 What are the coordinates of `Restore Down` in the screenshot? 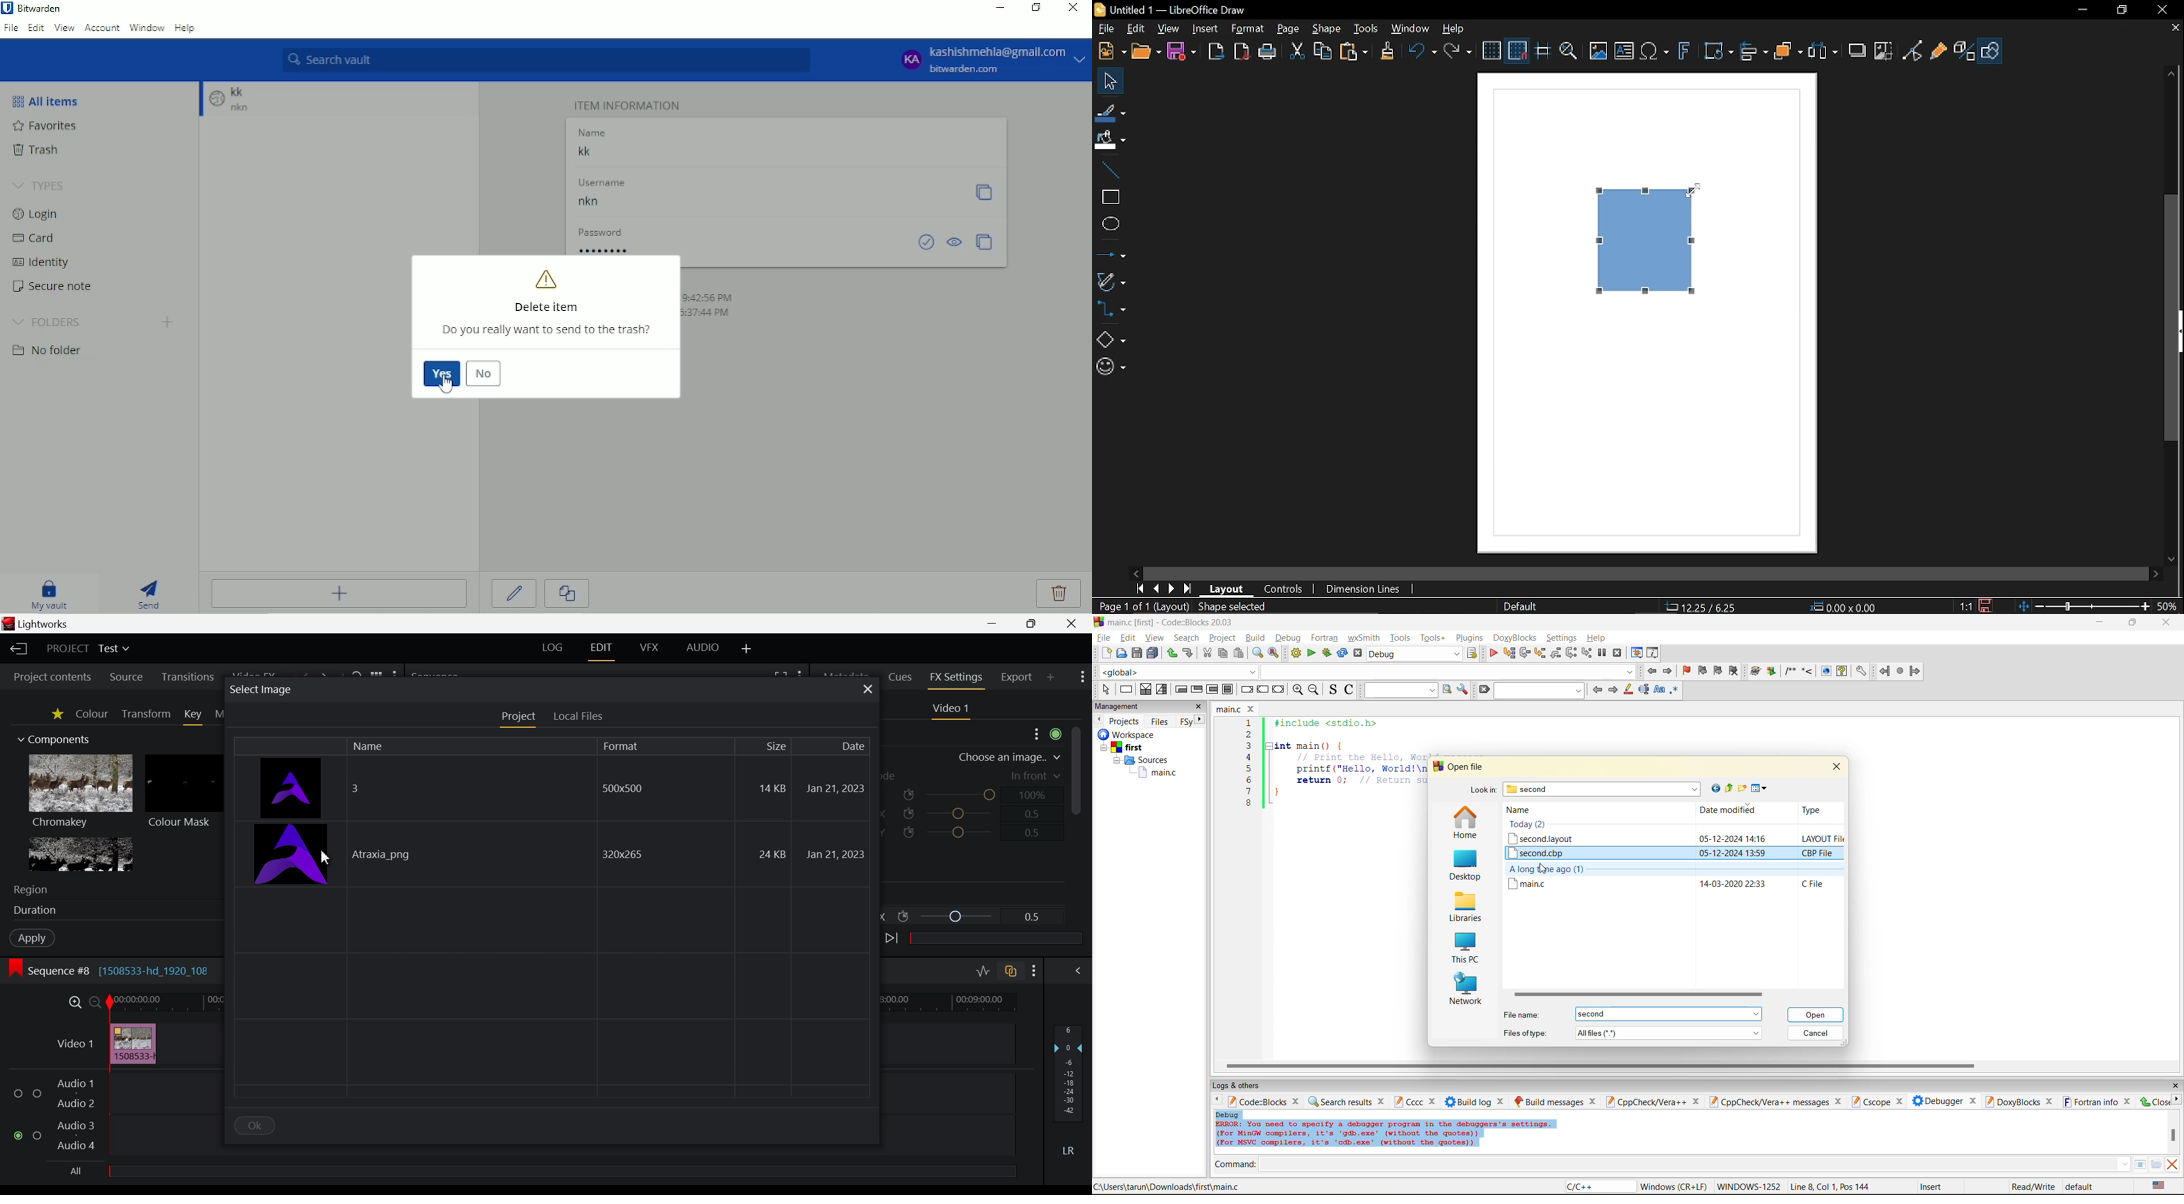 It's located at (993, 624).